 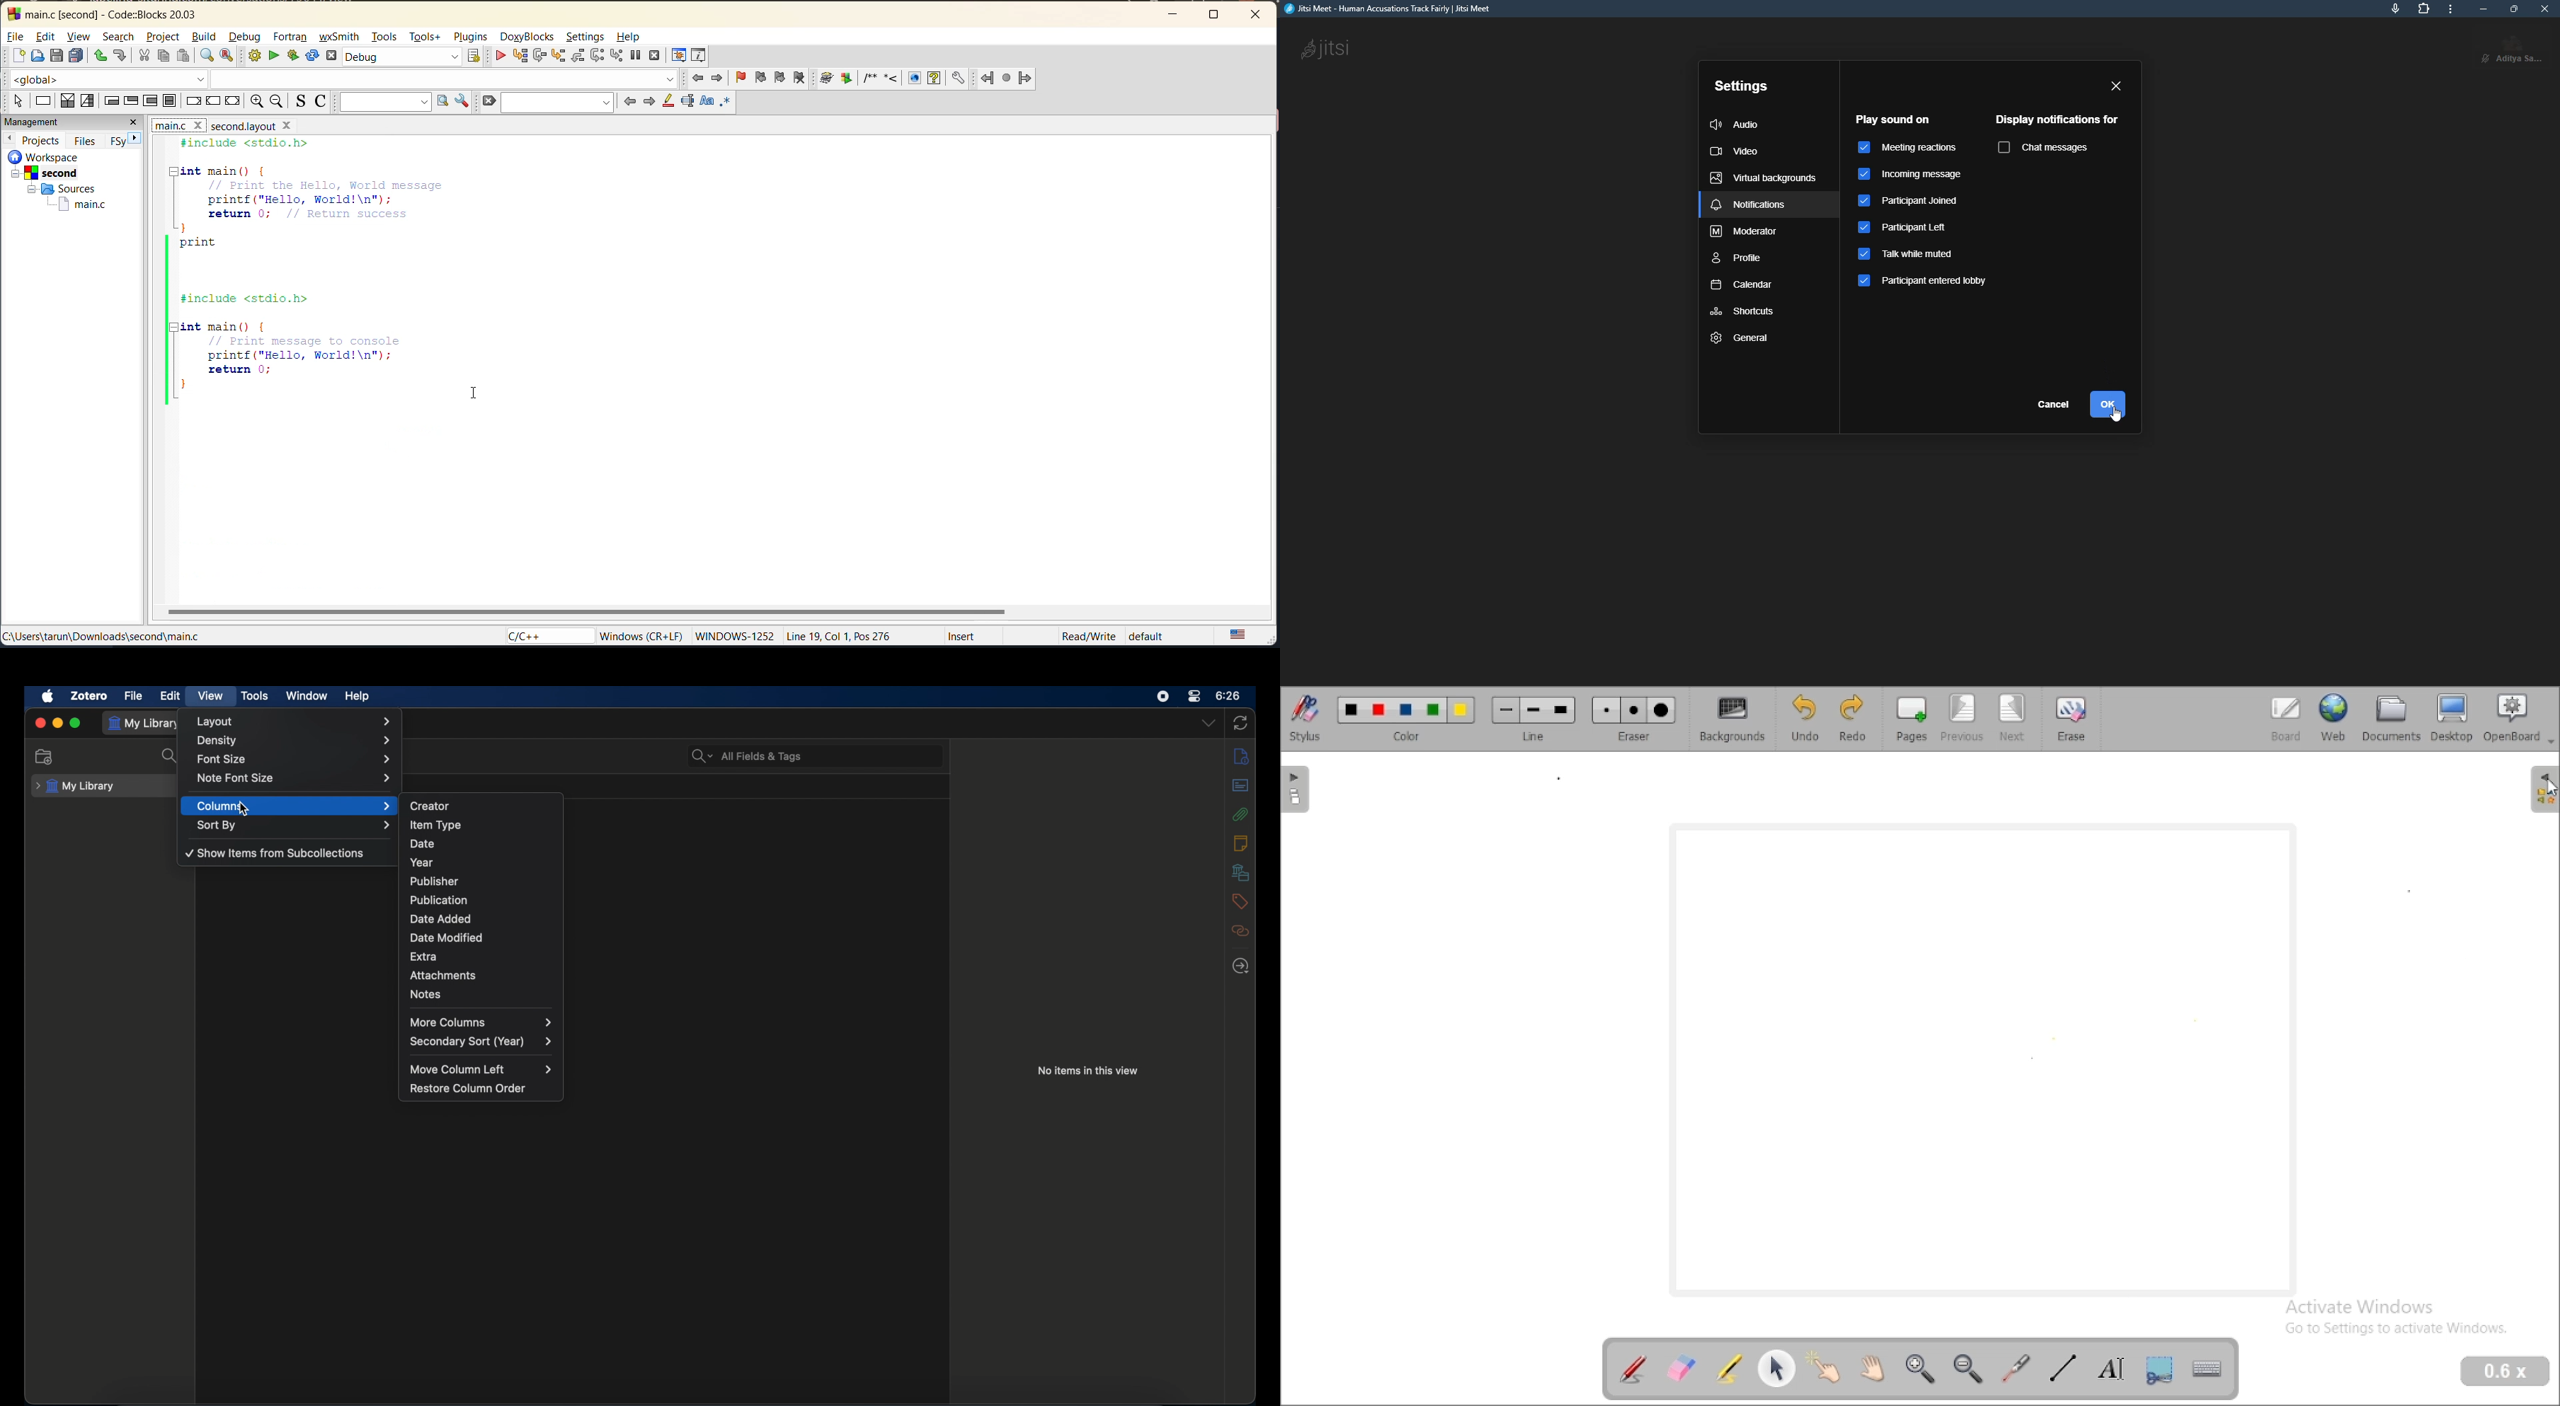 I want to click on interact with items, so click(x=1827, y=1365).